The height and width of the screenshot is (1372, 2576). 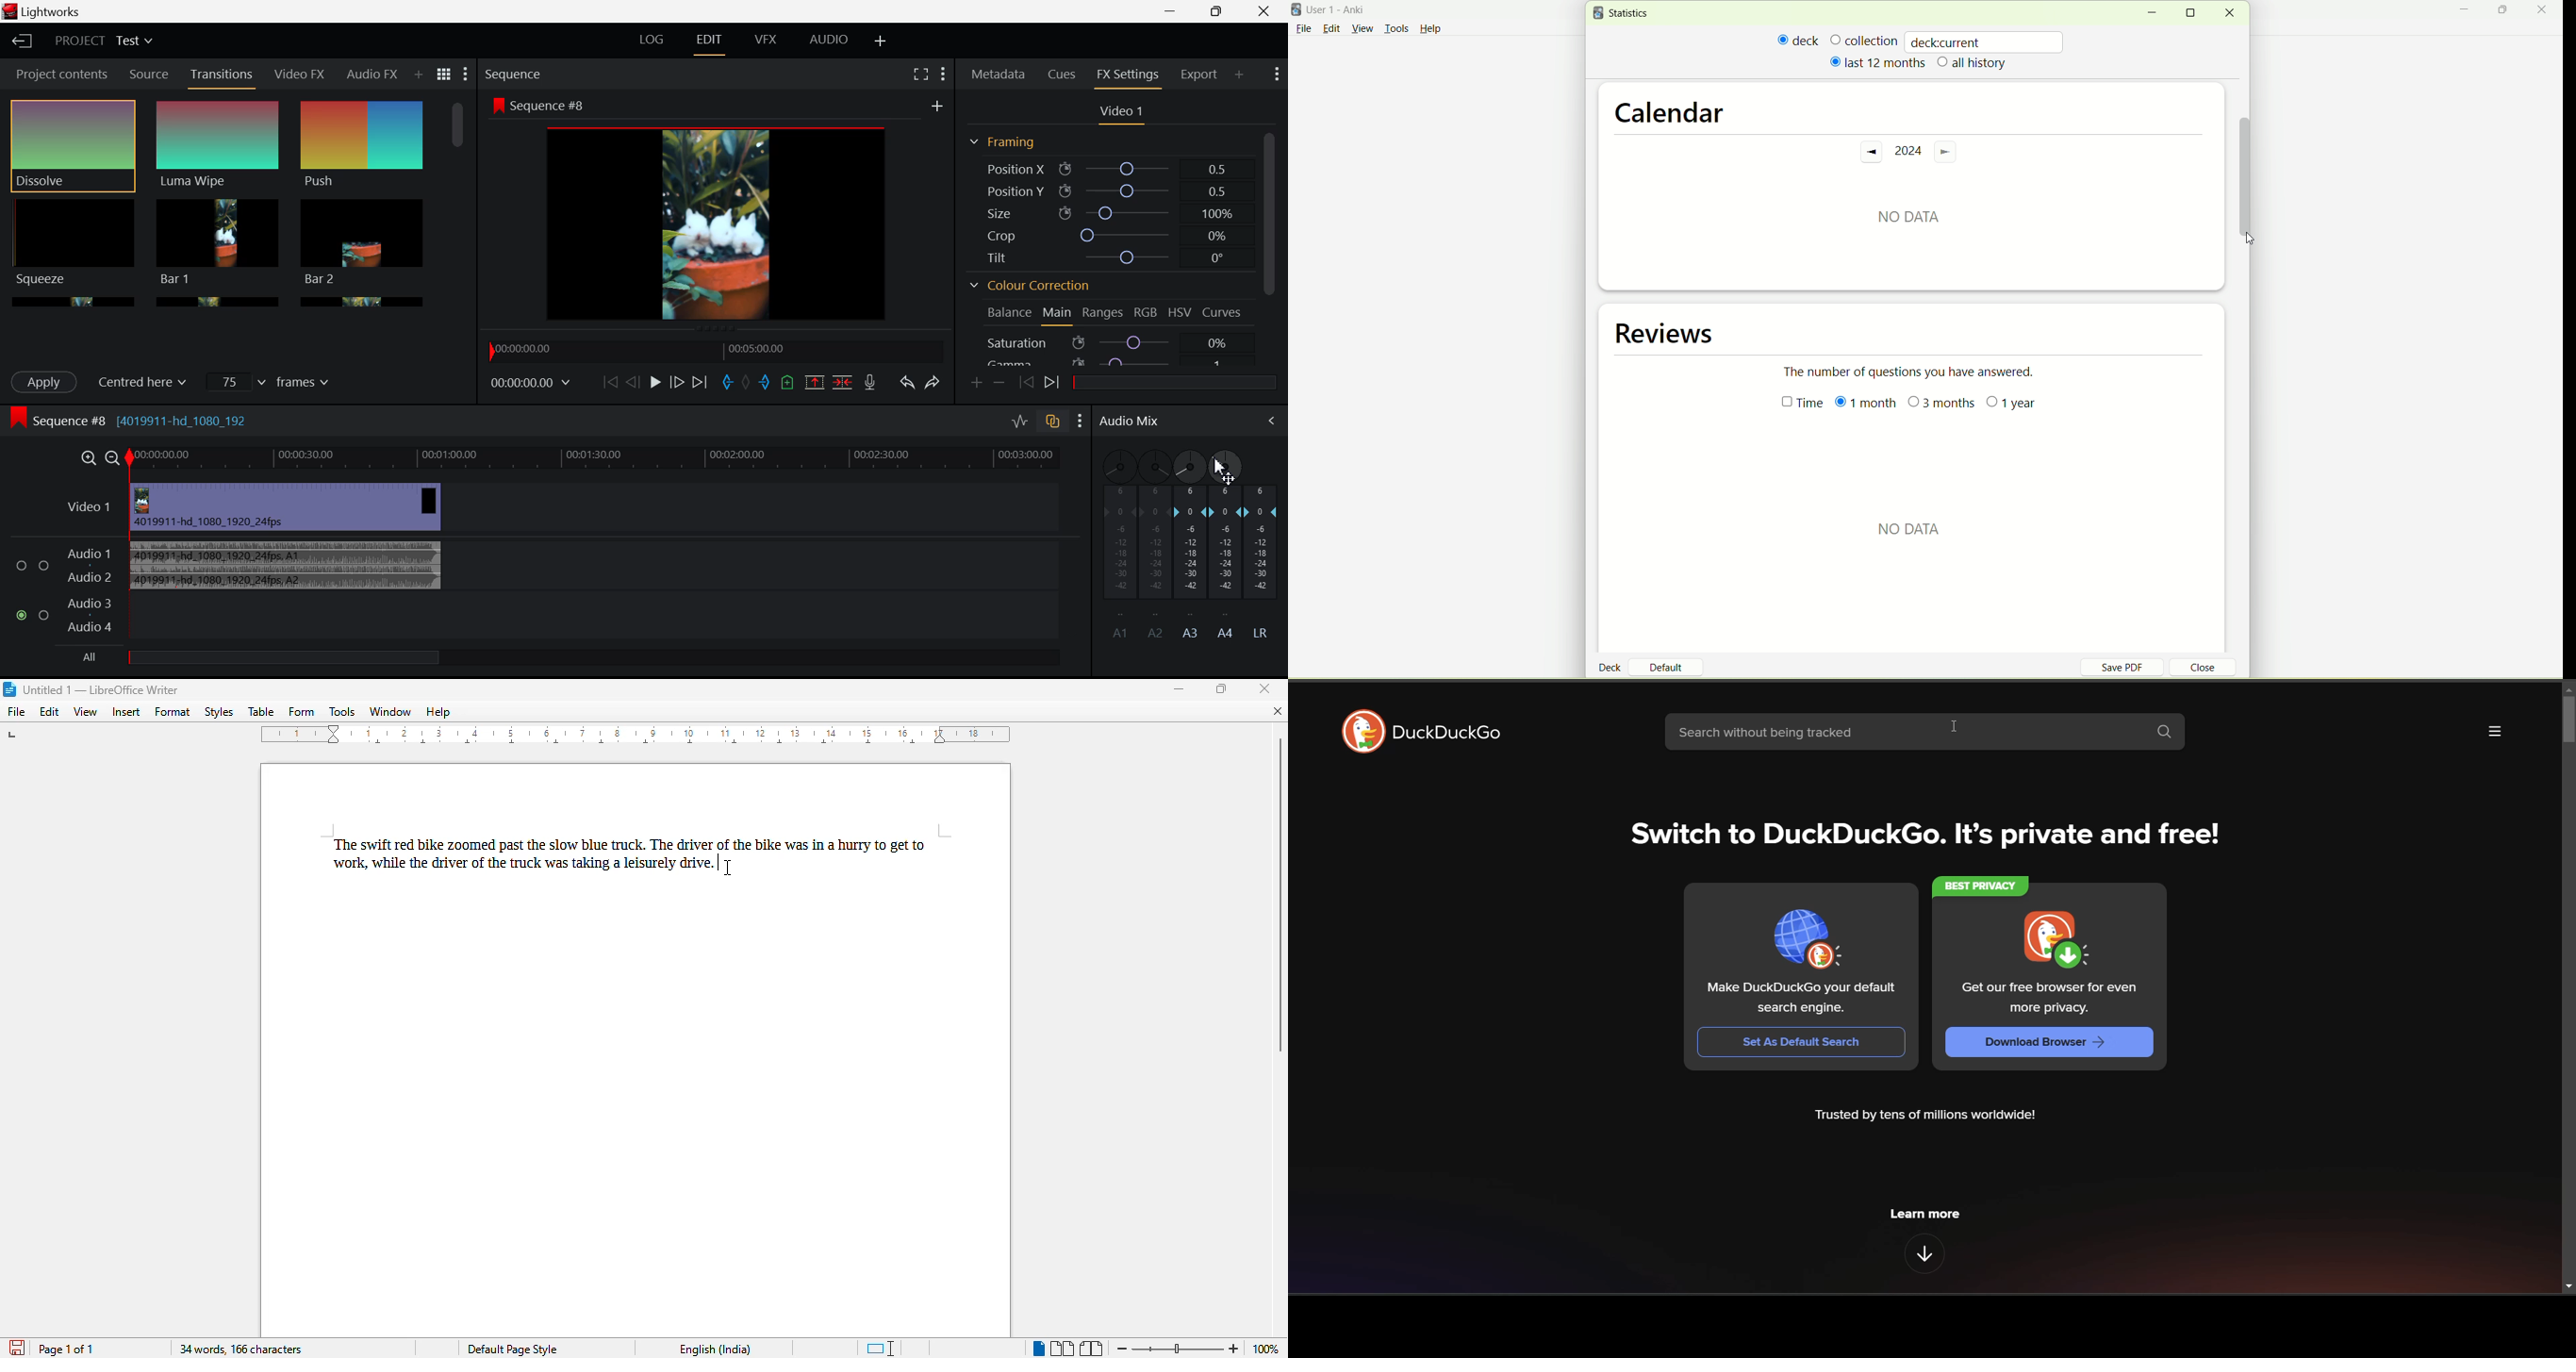 I want to click on vertical scroll bar, so click(x=2248, y=176).